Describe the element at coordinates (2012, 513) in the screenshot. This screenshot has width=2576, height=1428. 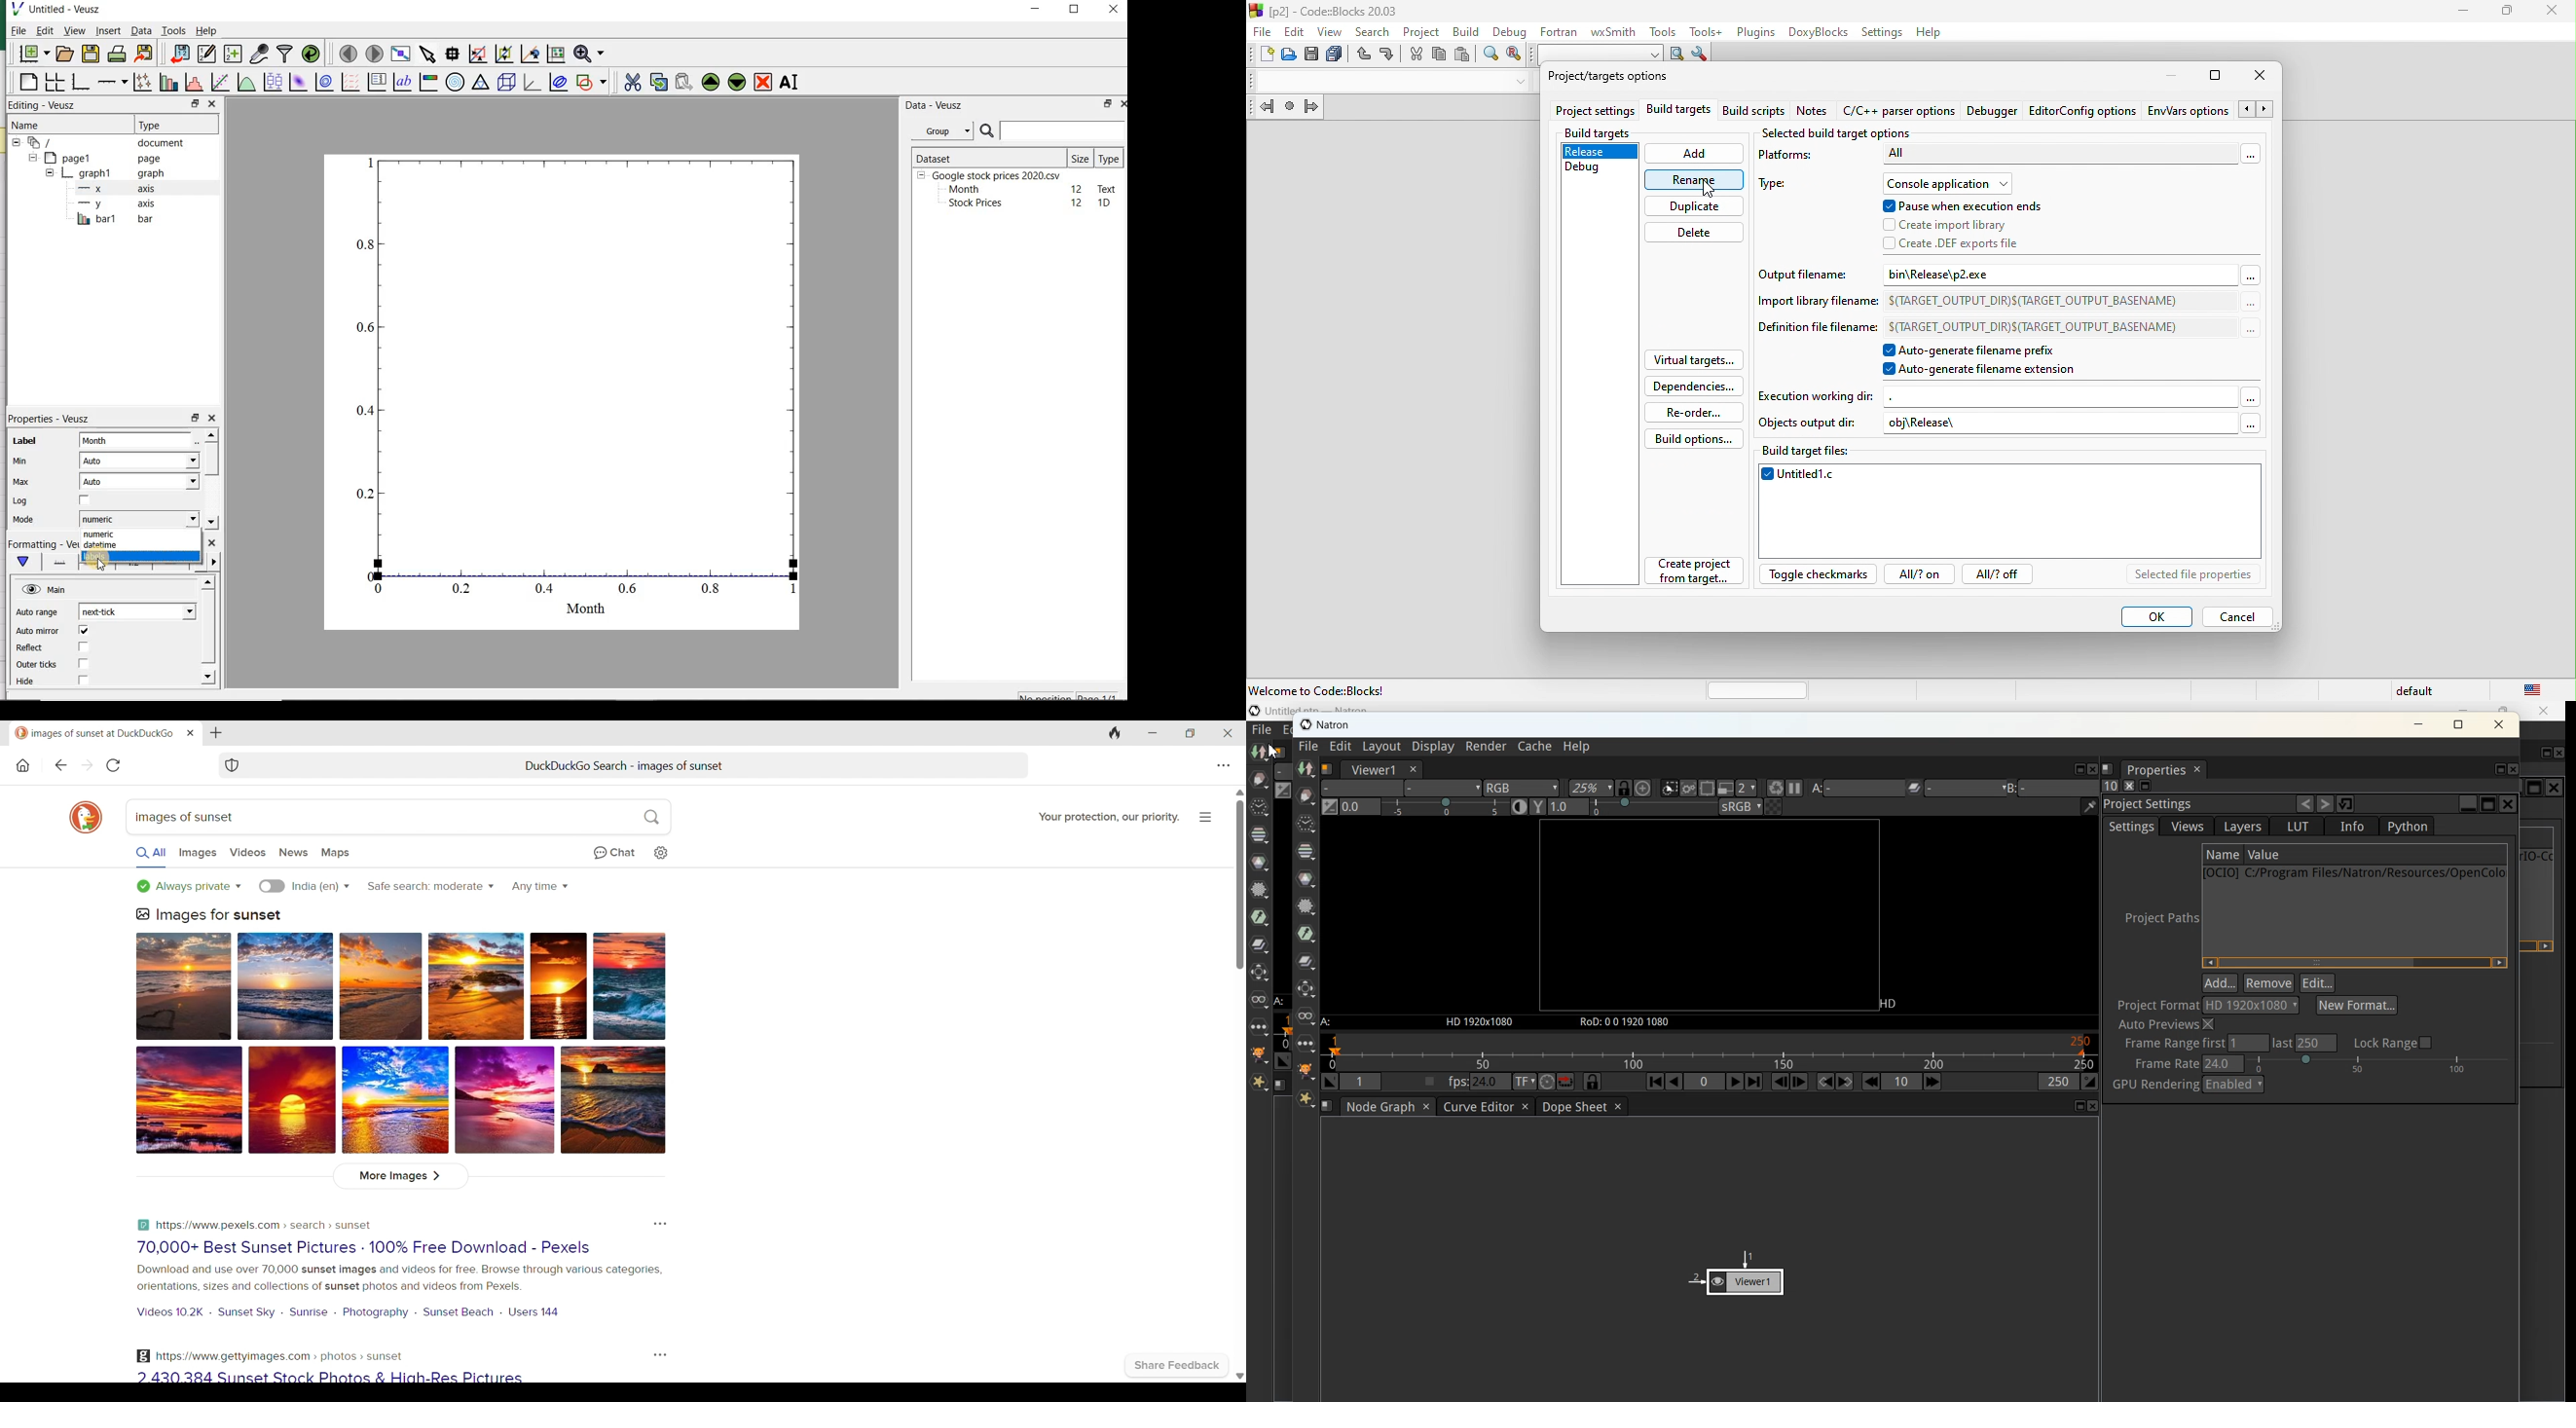
I see `untitled` at that location.